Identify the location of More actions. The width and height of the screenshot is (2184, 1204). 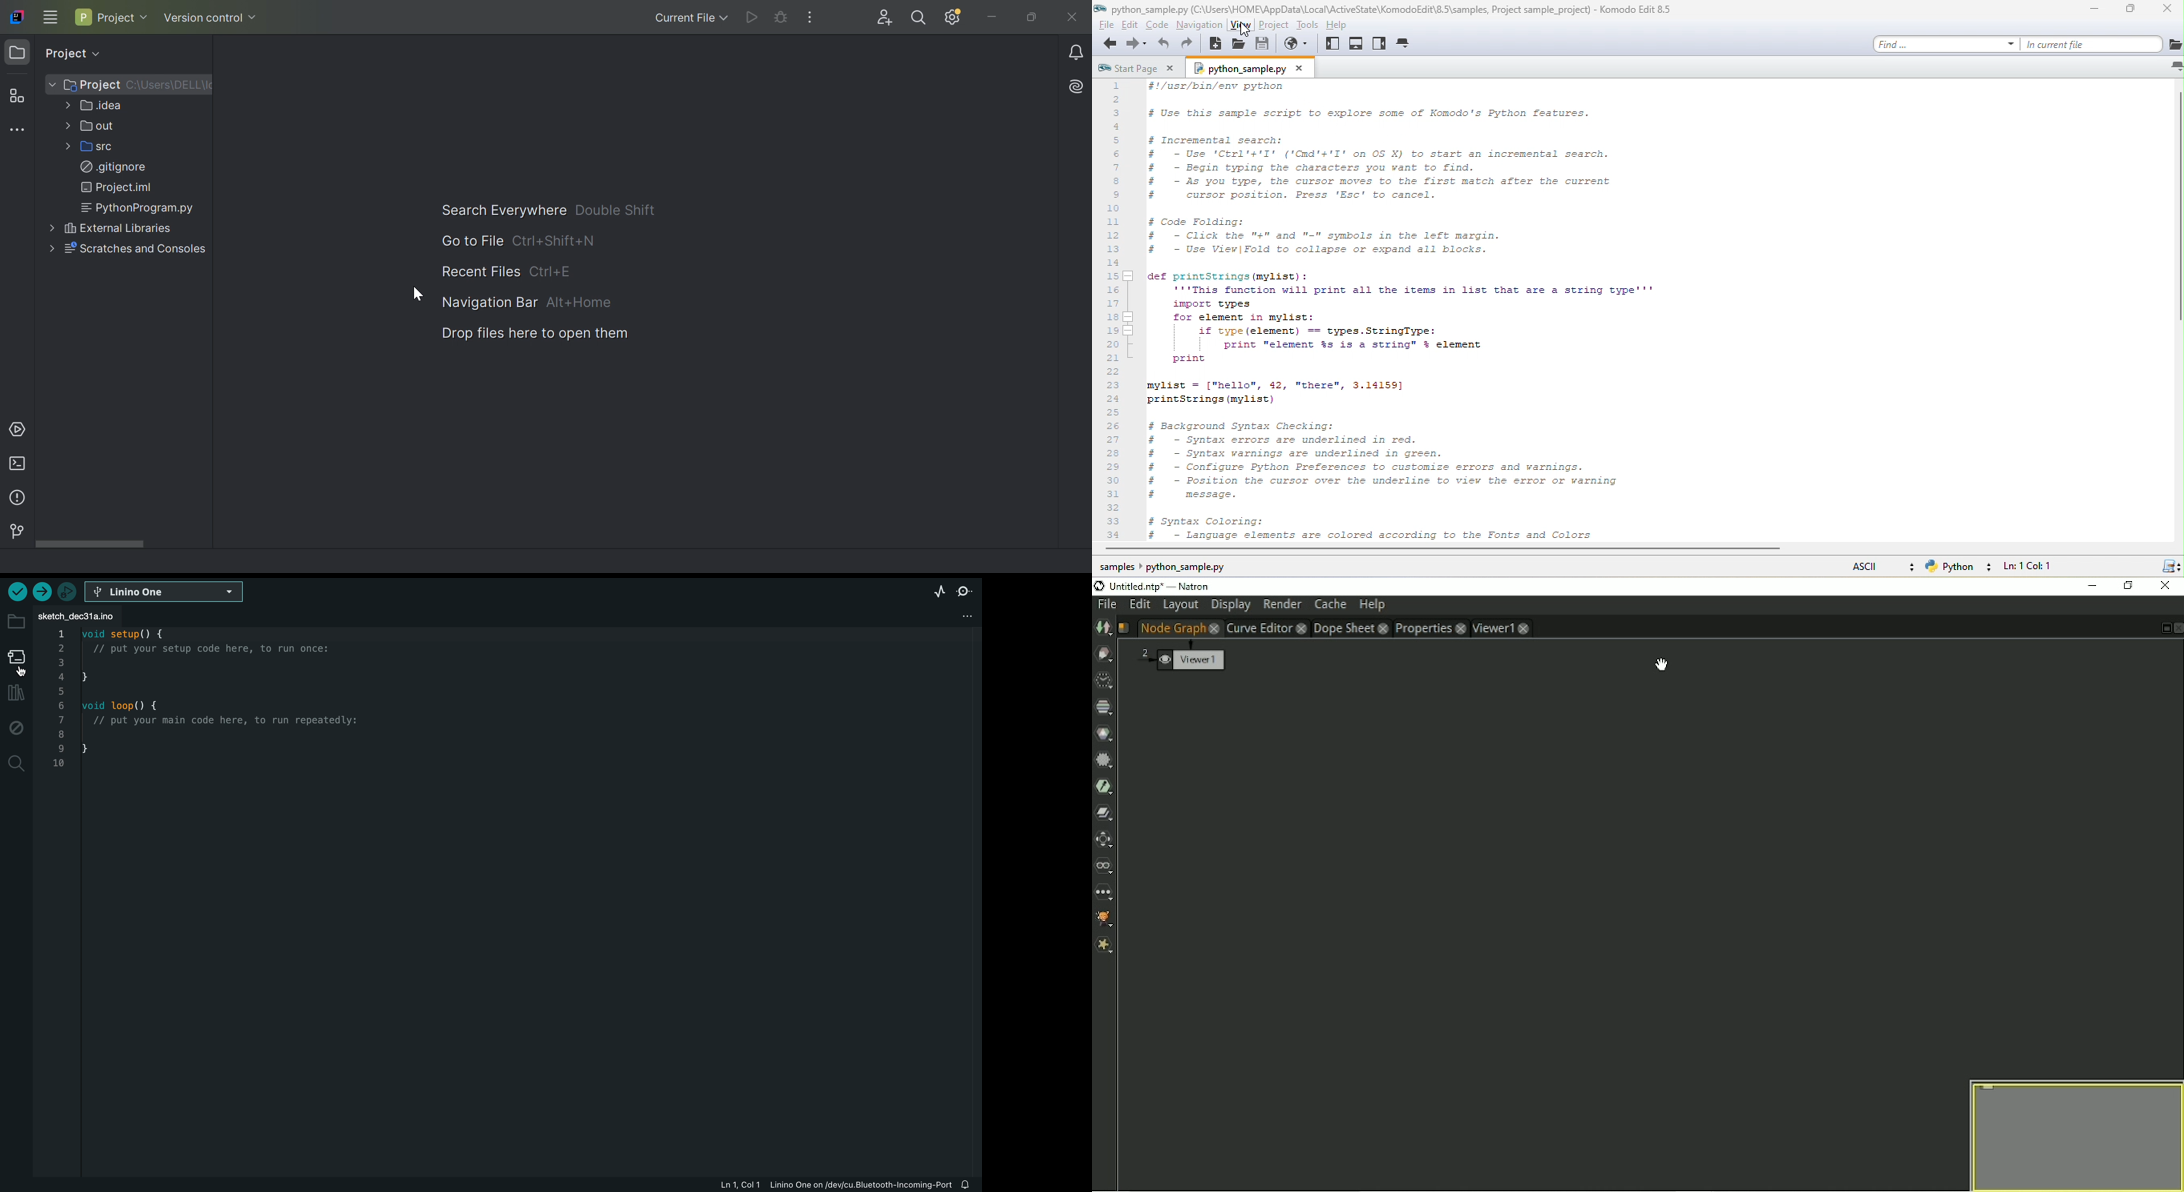
(810, 16).